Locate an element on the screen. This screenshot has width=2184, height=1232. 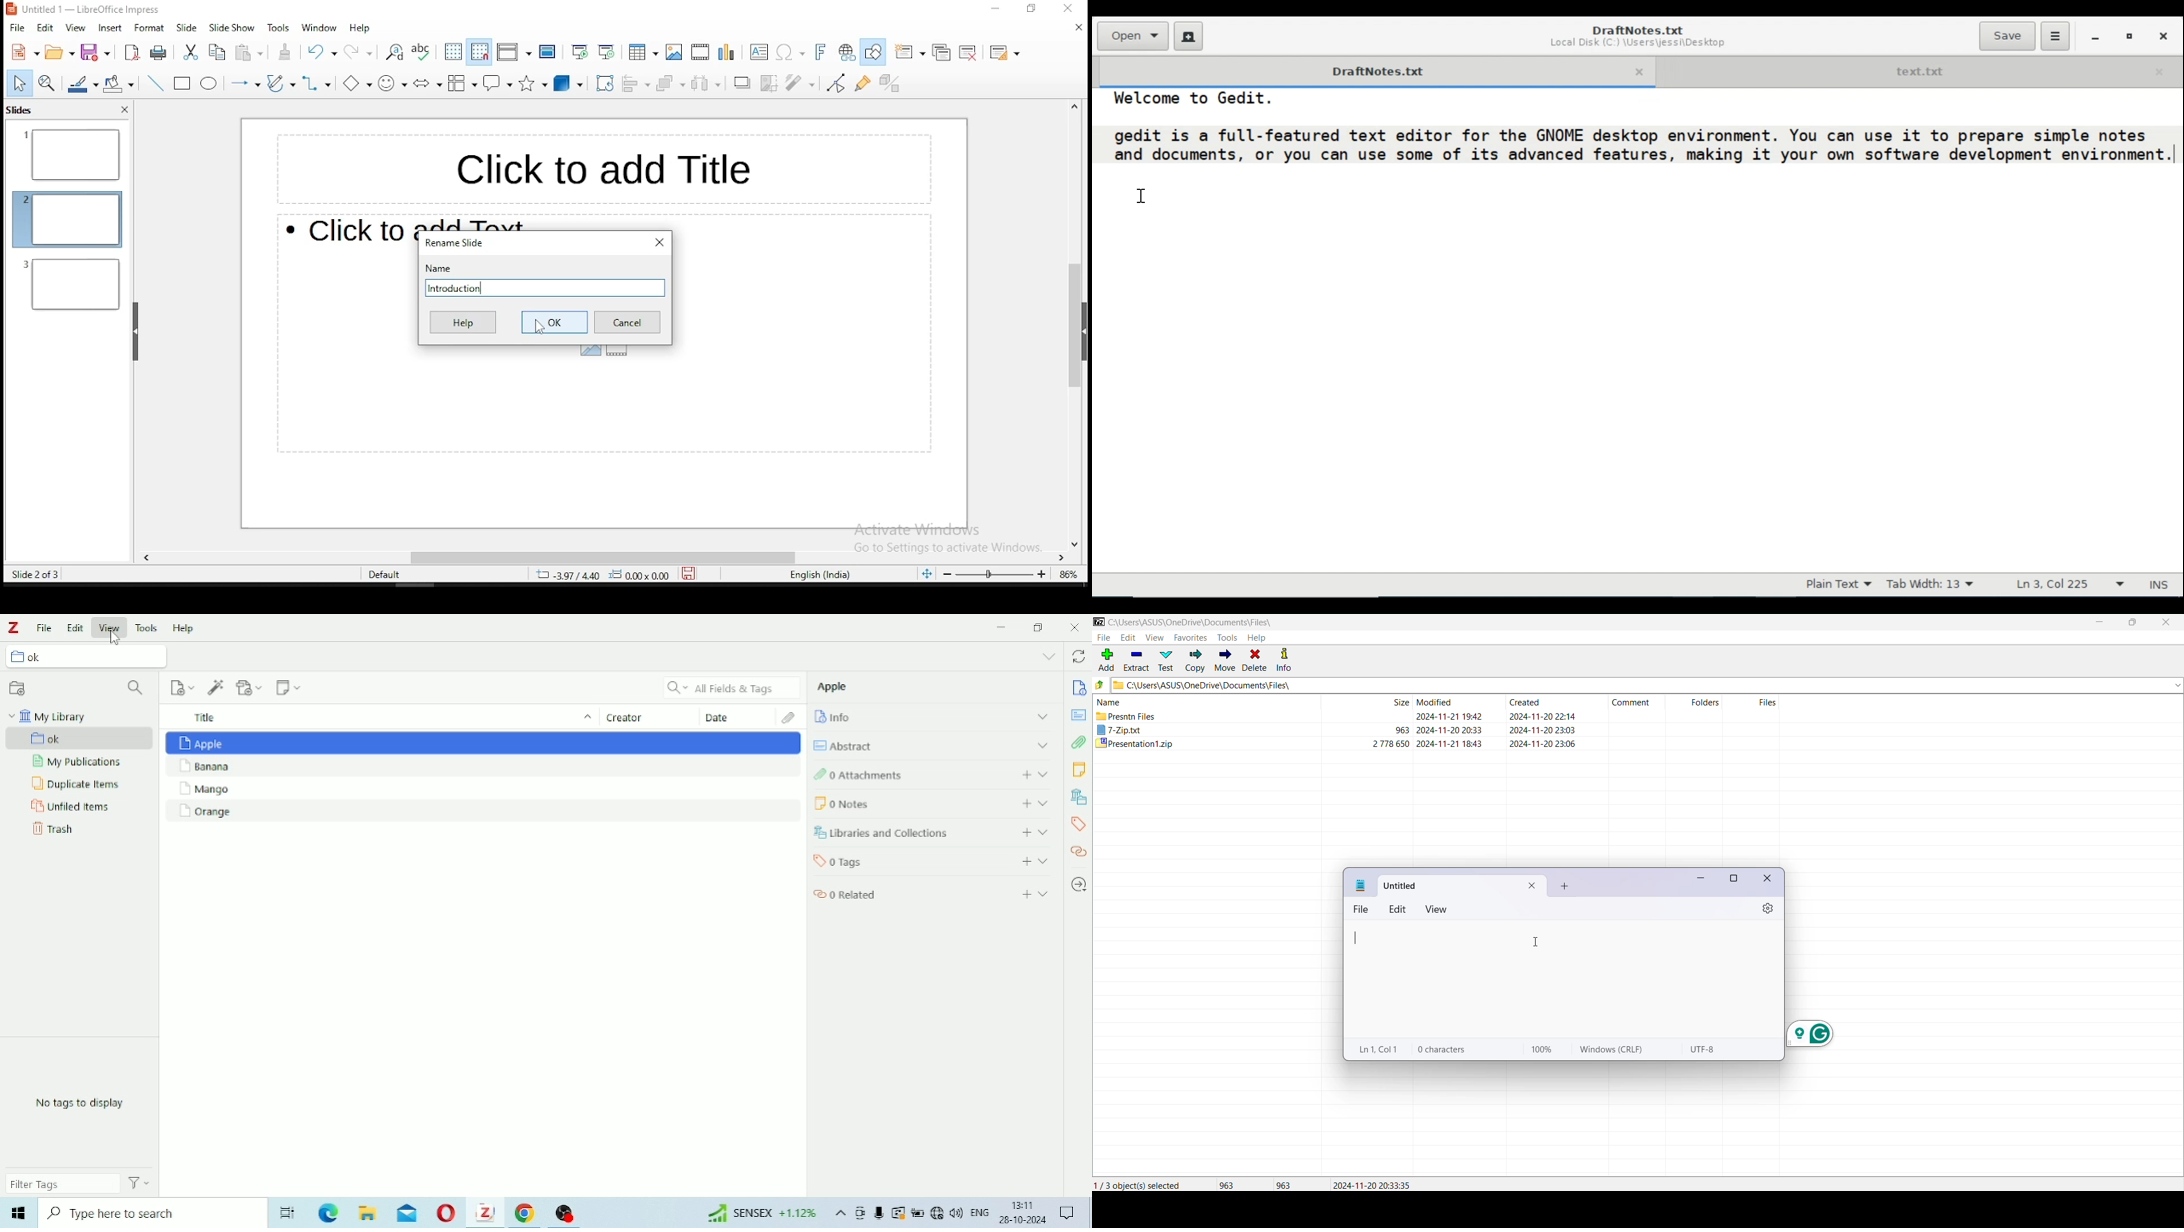
lines and arrows is located at coordinates (244, 82).